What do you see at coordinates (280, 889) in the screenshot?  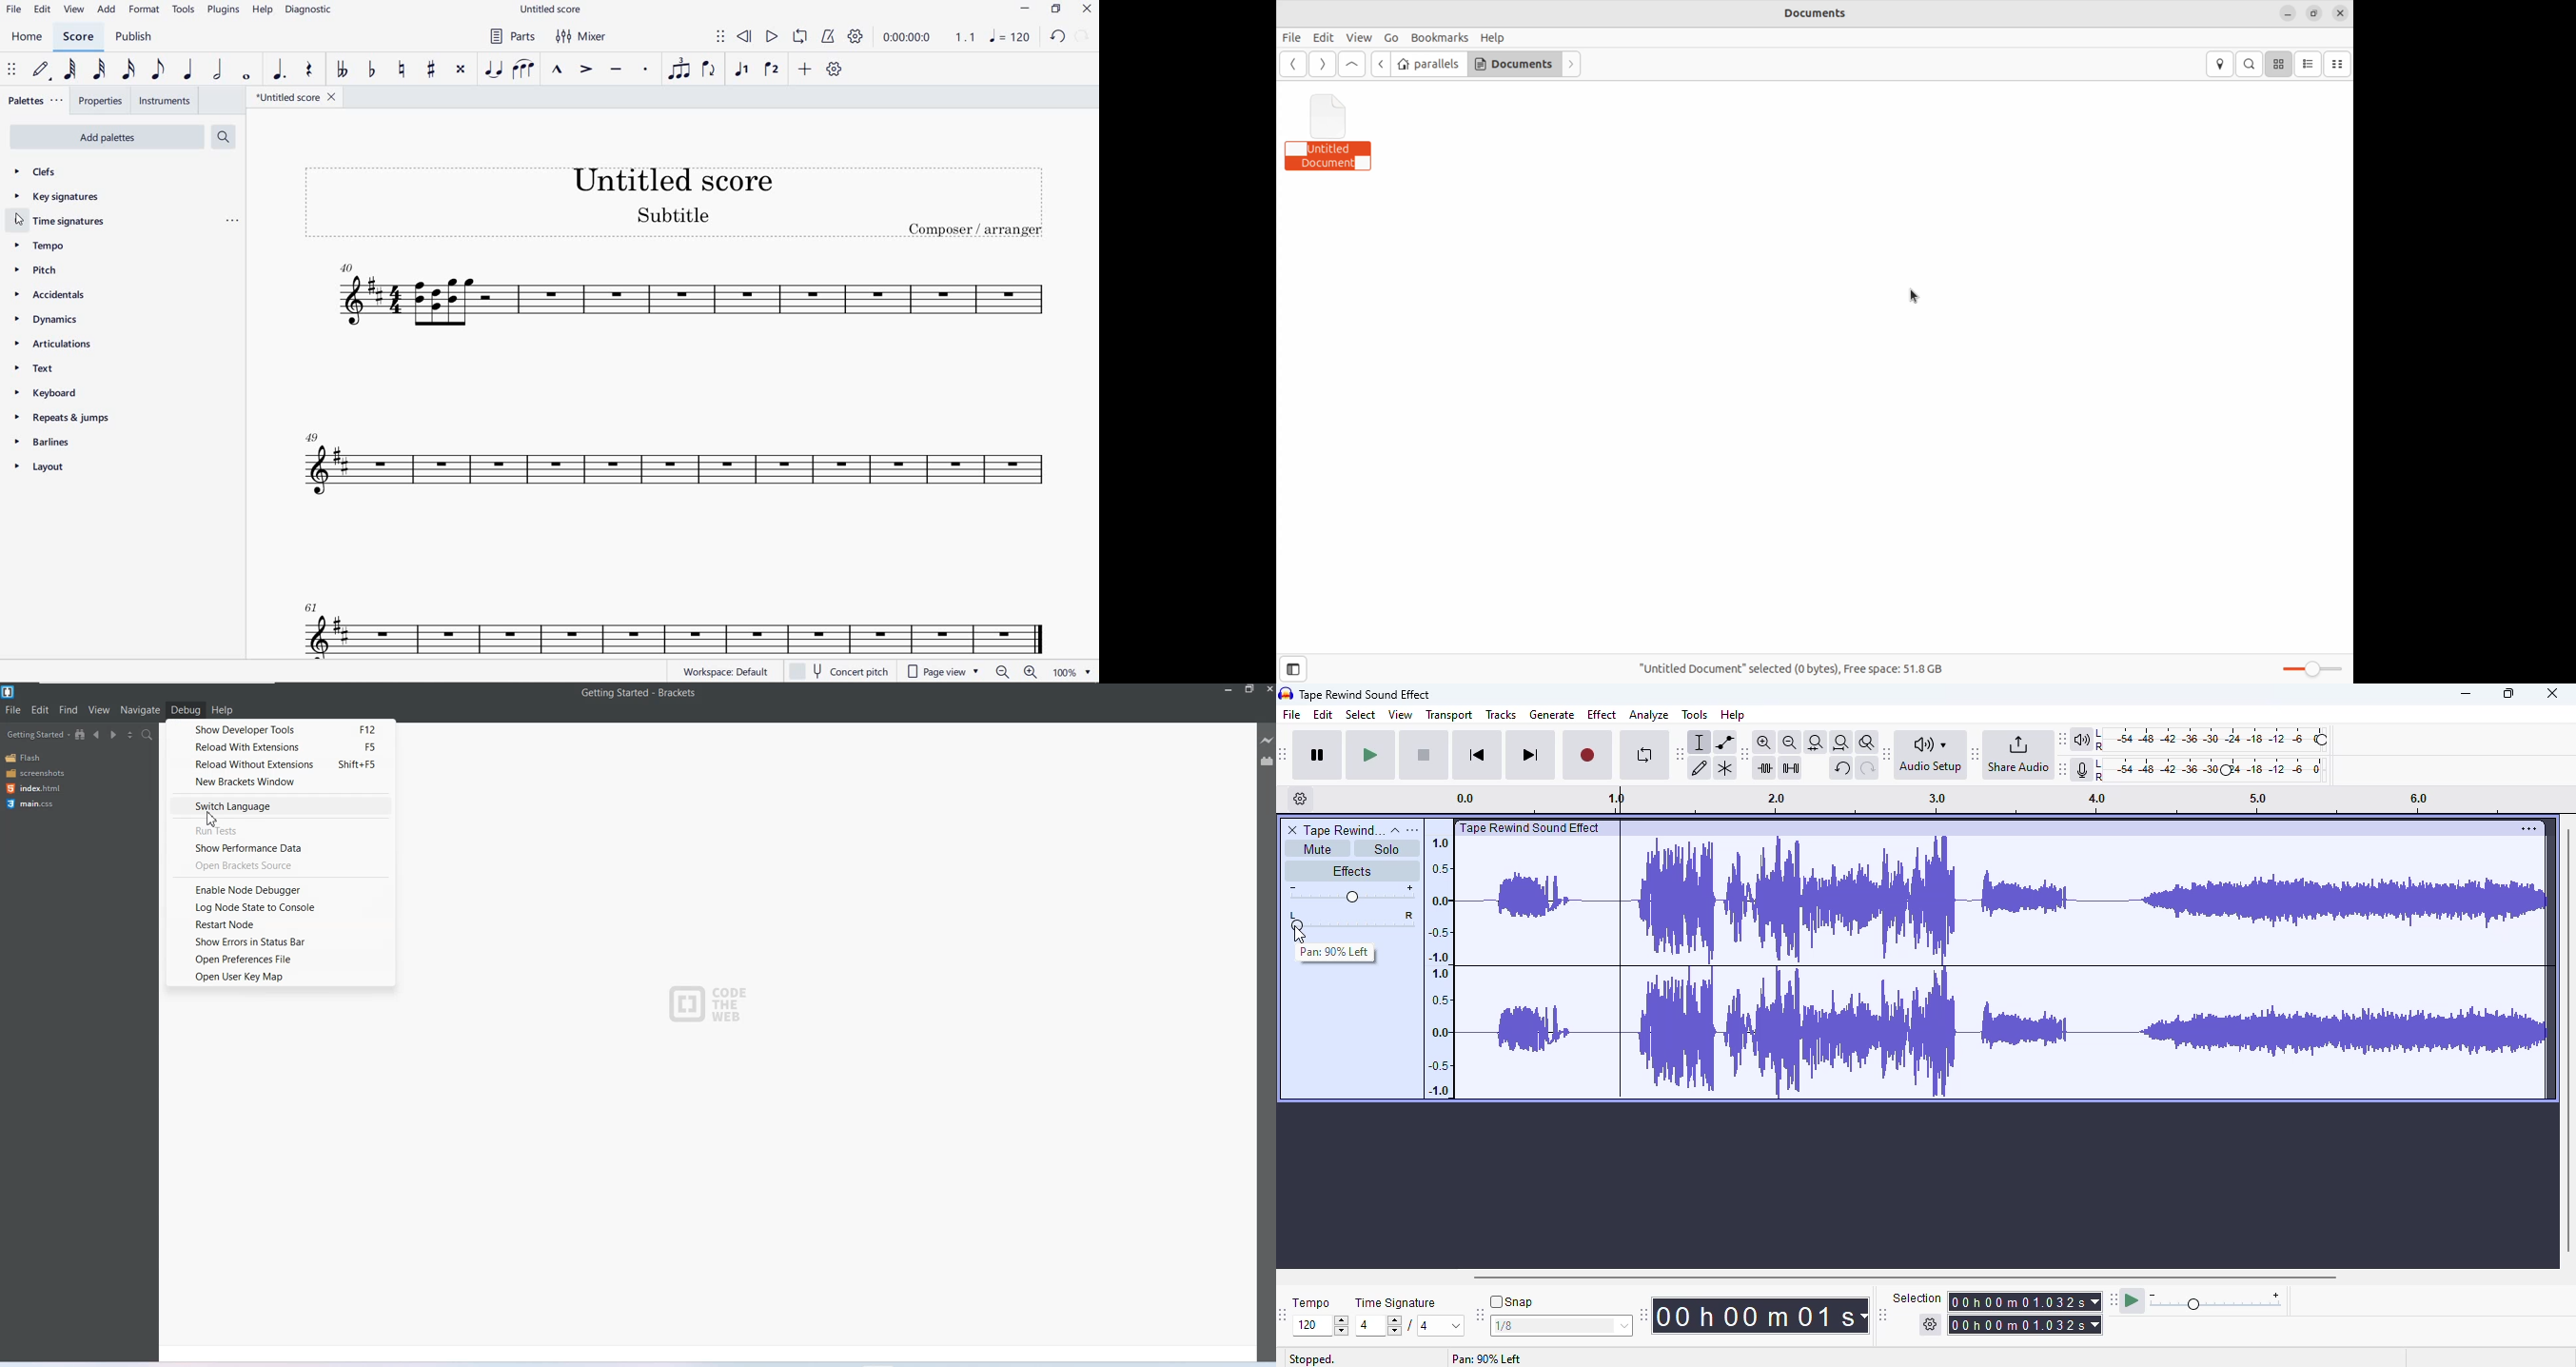 I see `Enable node debugger` at bounding box center [280, 889].